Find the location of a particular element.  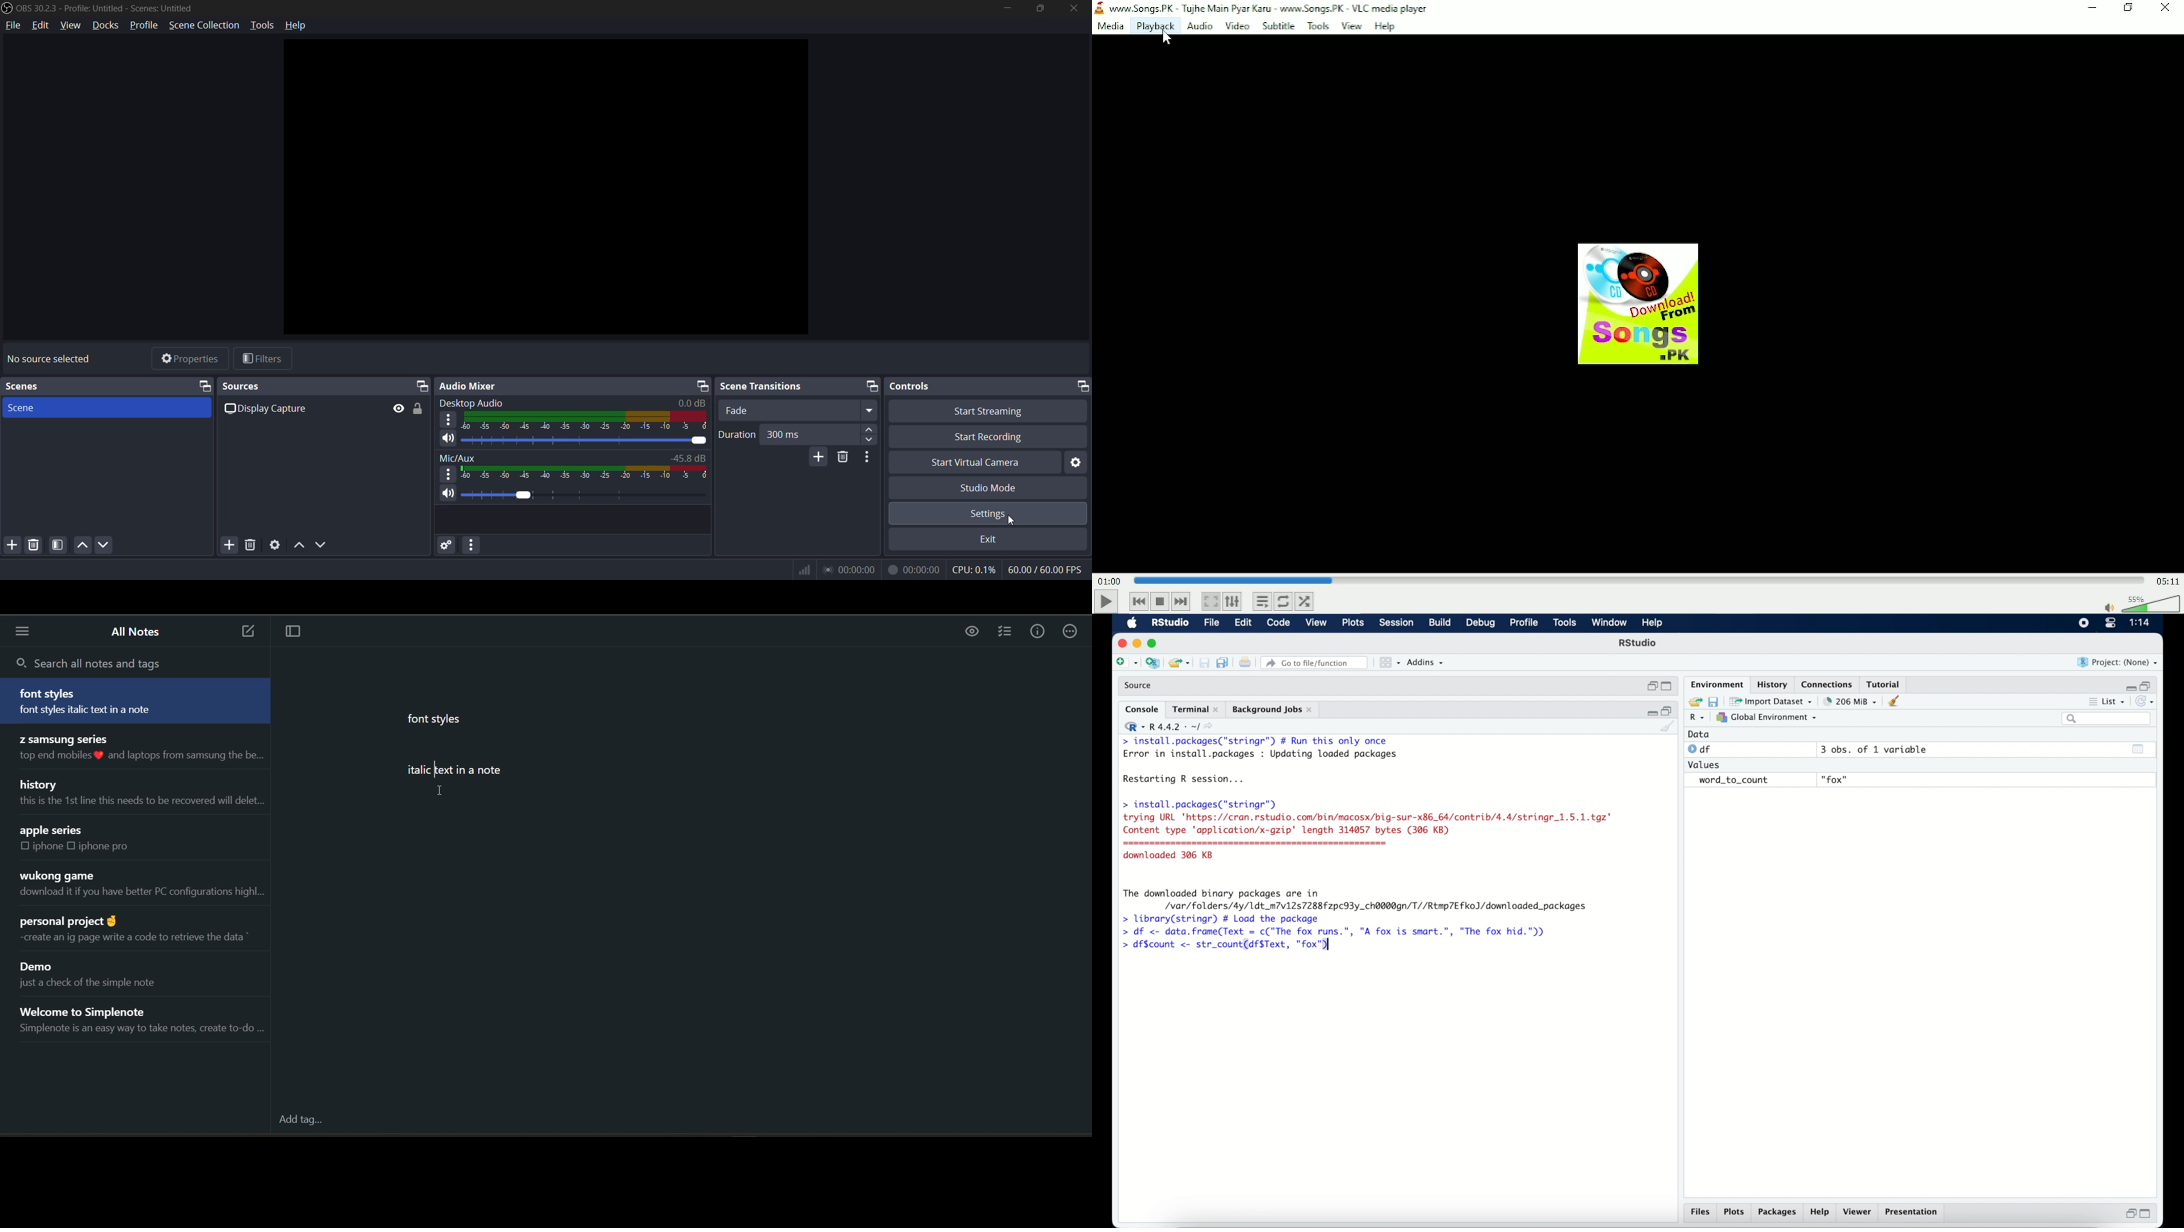

note title and preview is located at coordinates (101, 973).